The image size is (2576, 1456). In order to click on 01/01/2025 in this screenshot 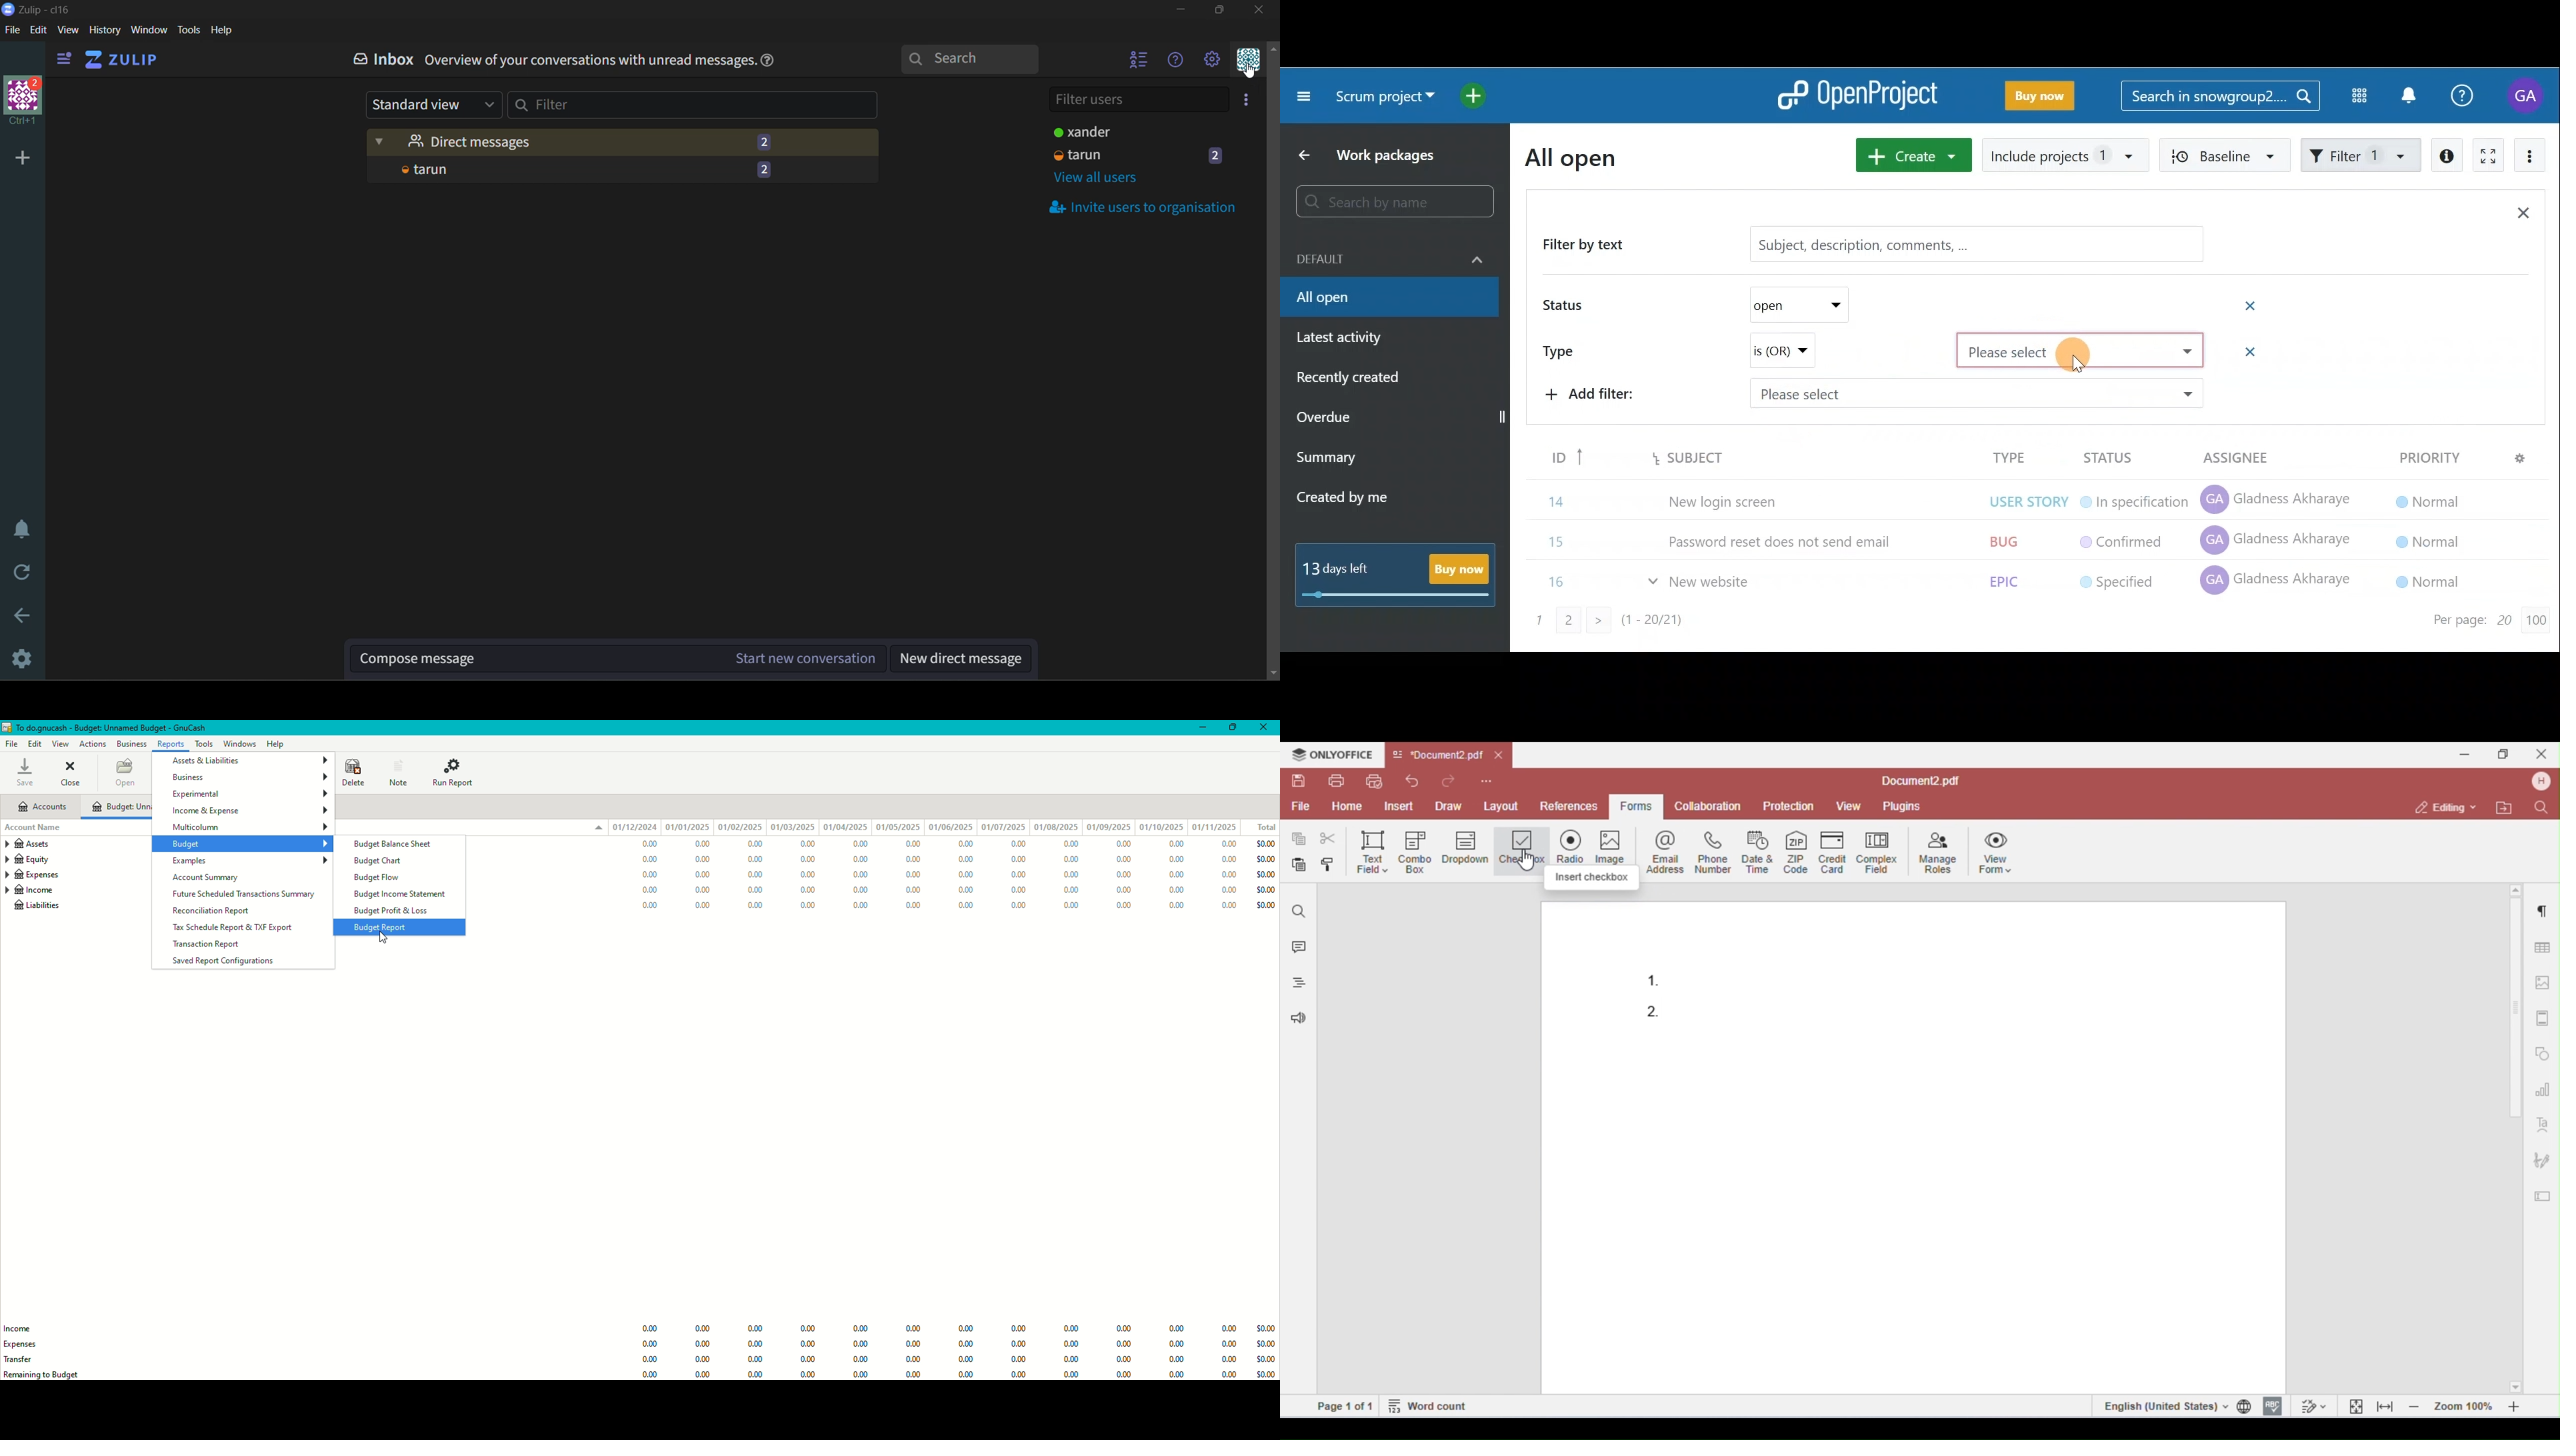, I will do `click(688, 827)`.